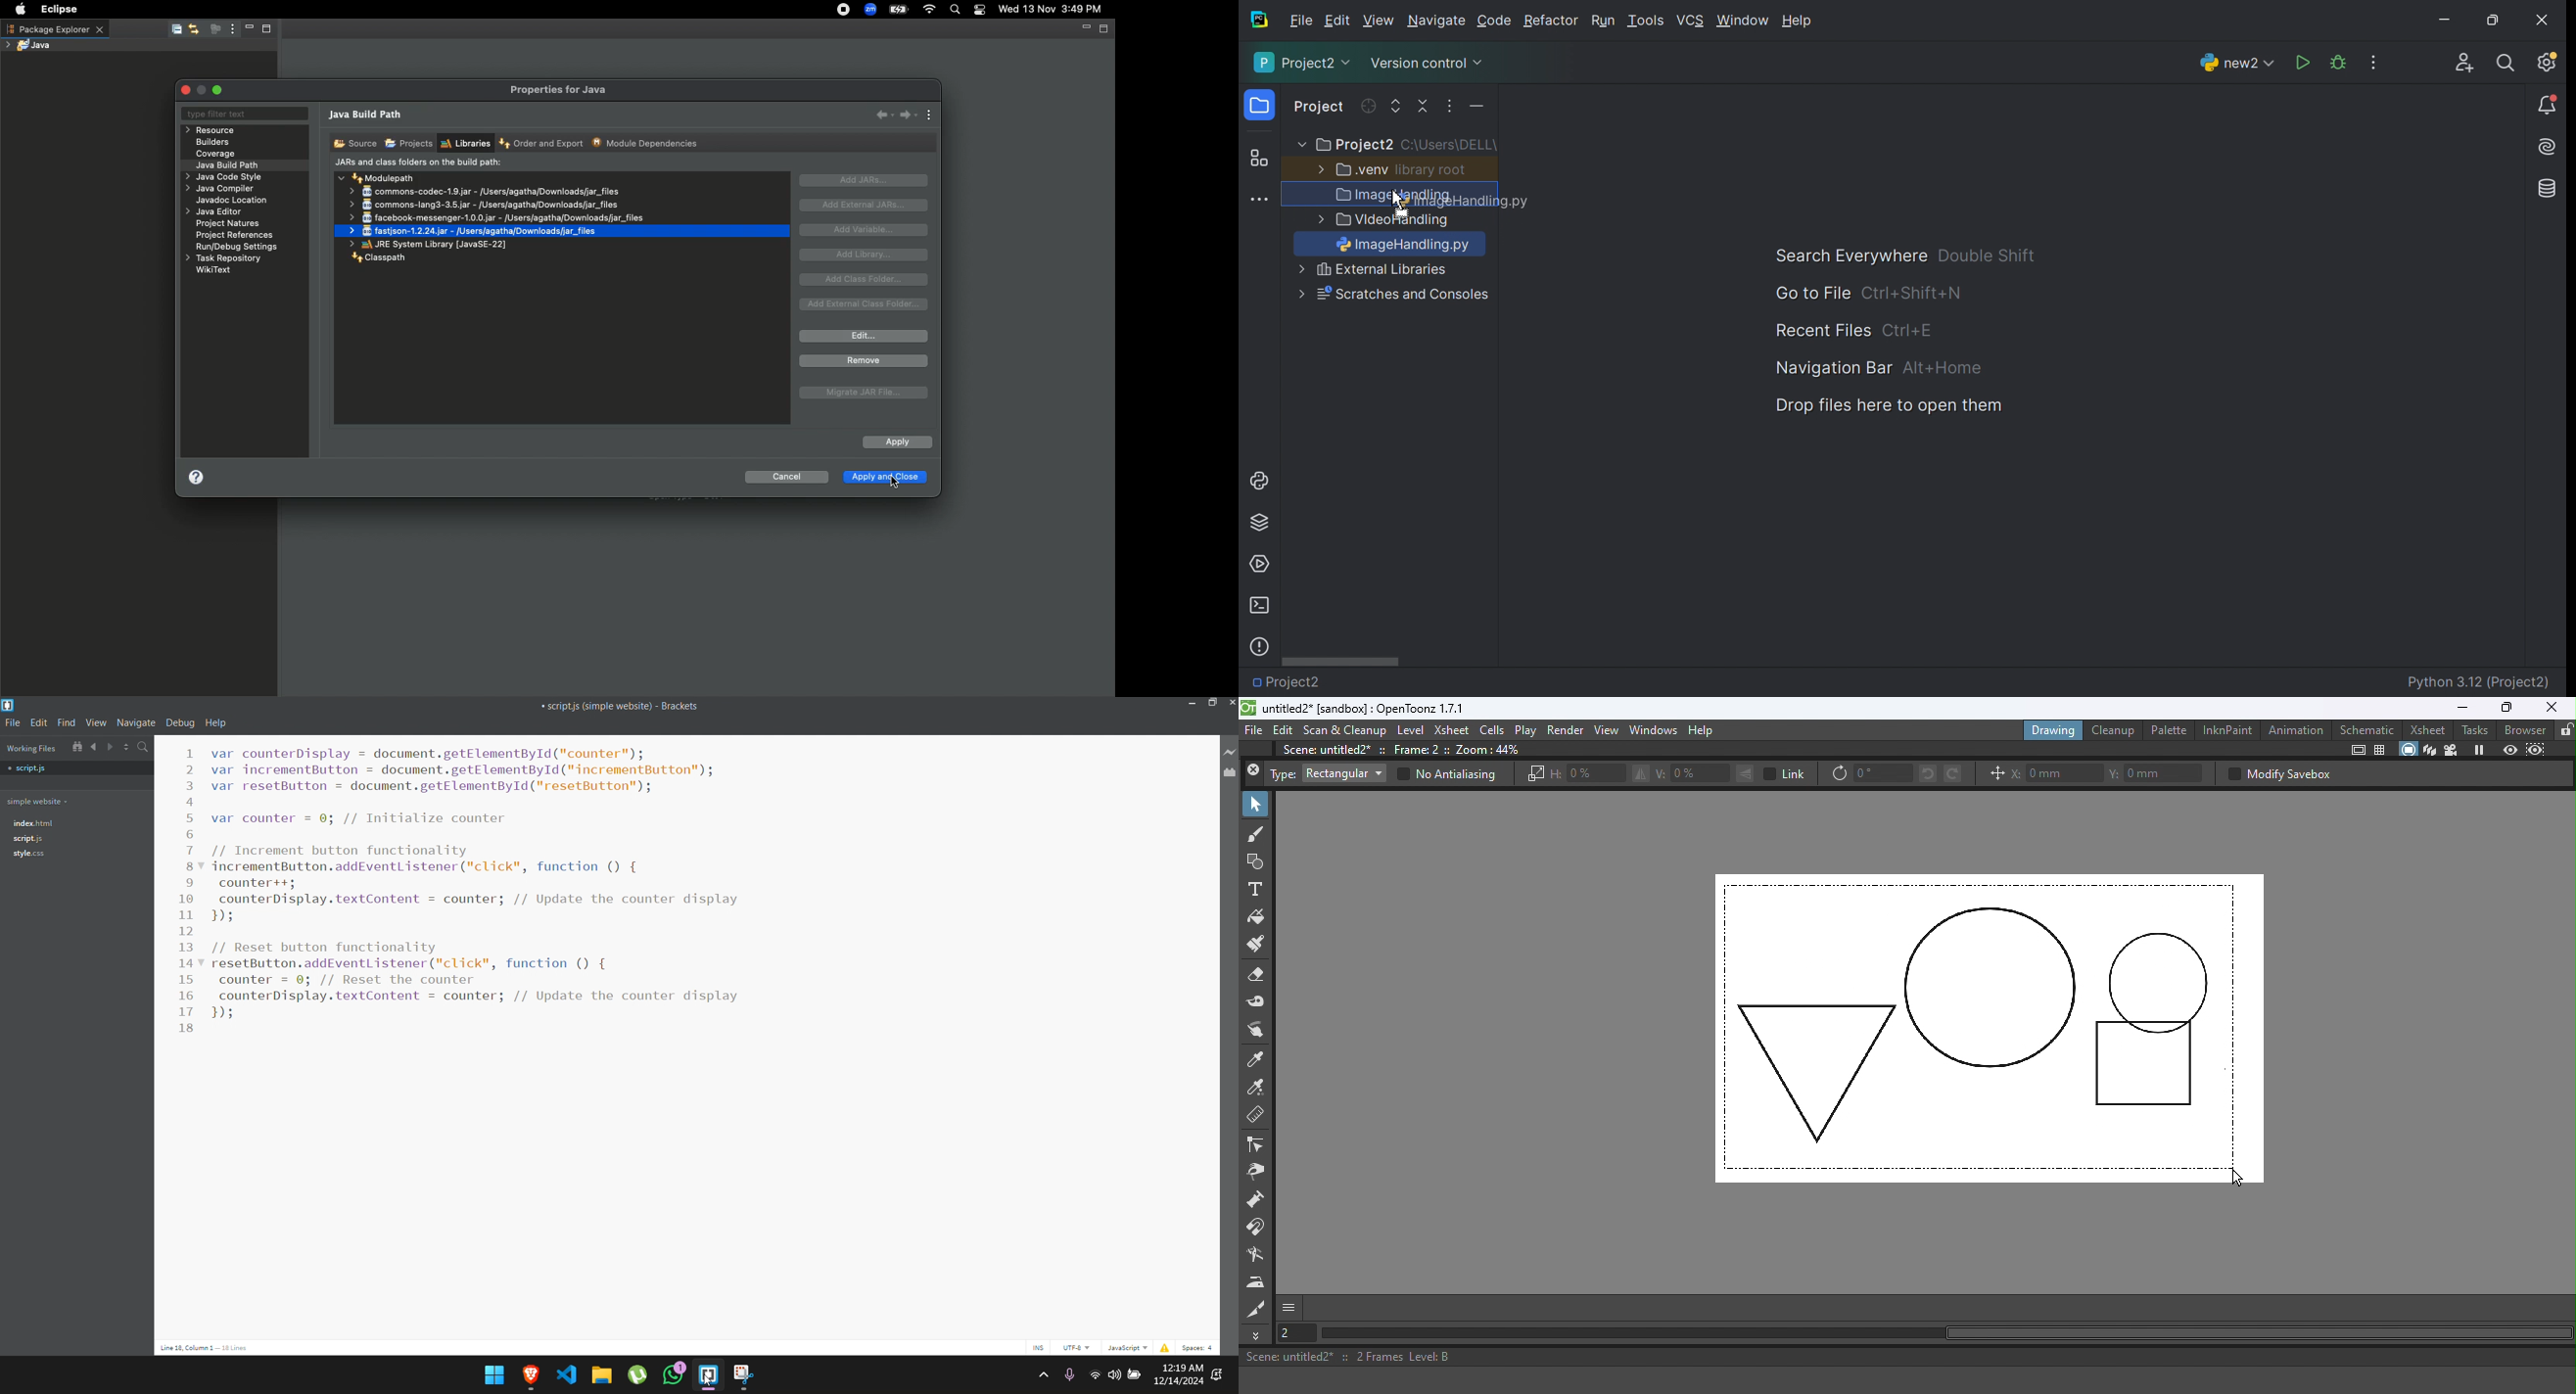 This screenshot has height=1400, width=2576. What do you see at coordinates (1607, 730) in the screenshot?
I see `View` at bounding box center [1607, 730].